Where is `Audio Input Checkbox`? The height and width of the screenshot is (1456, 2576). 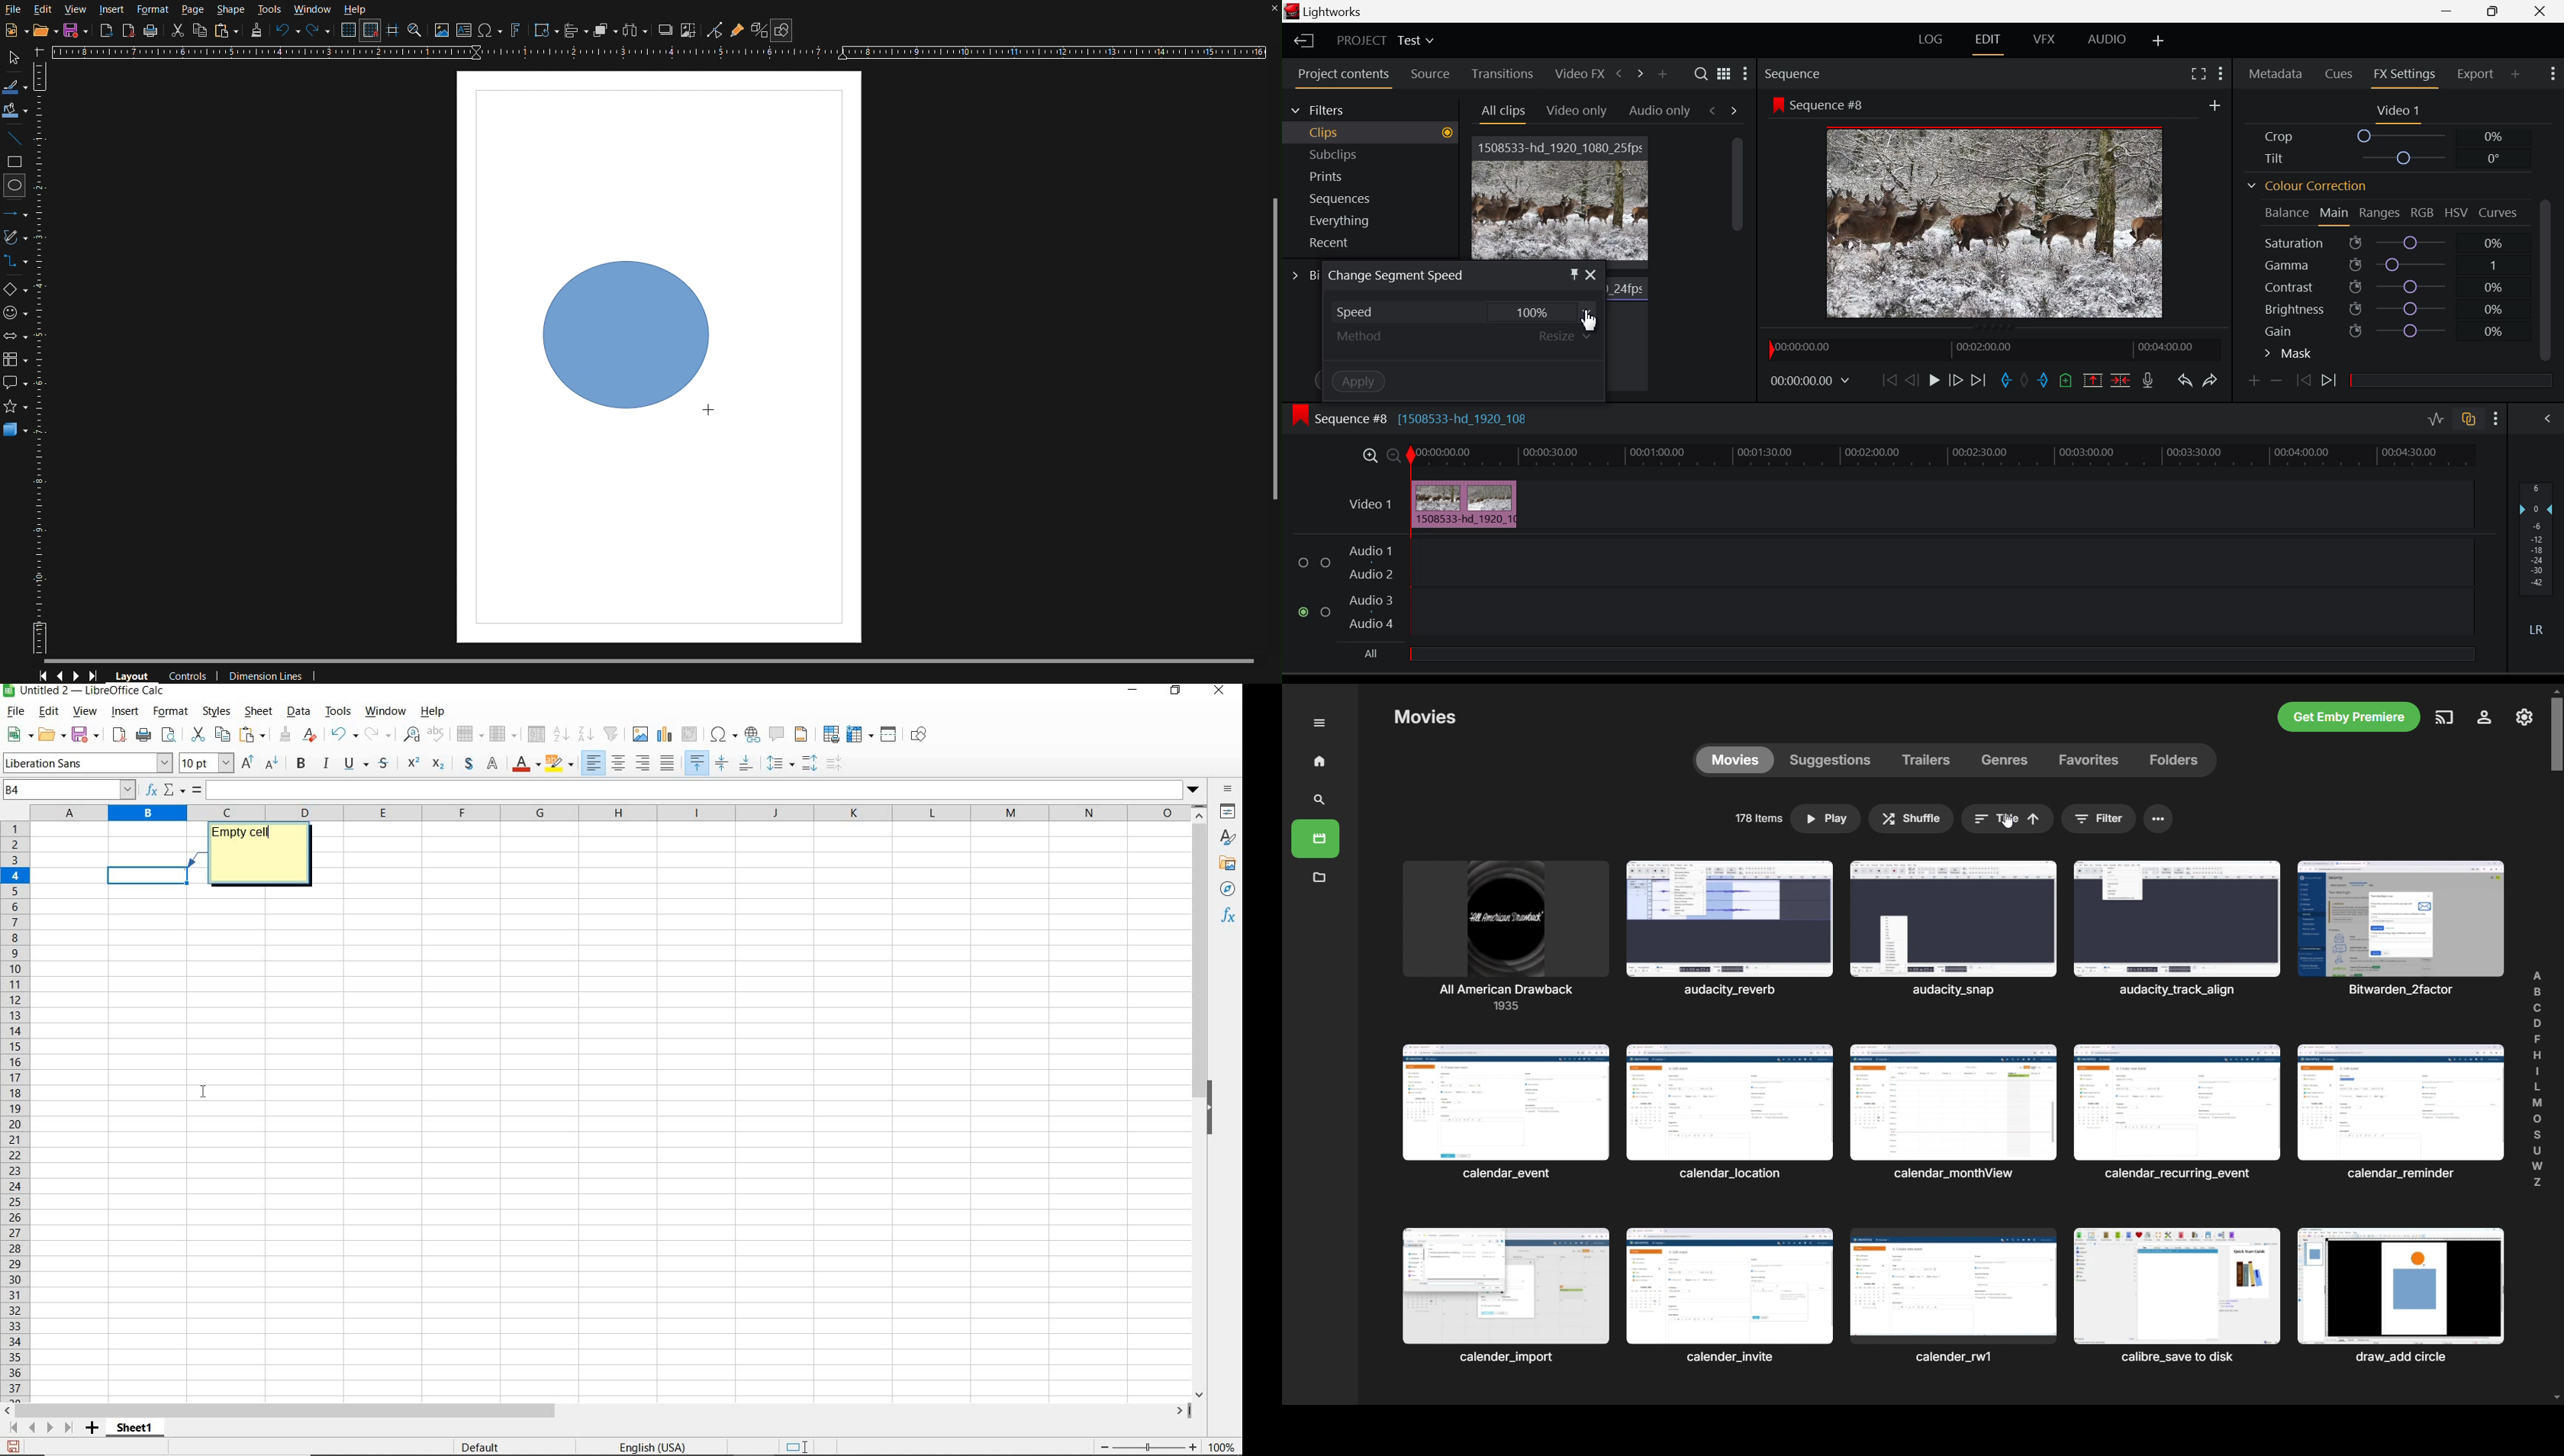 Audio Input Checkbox is located at coordinates (1303, 564).